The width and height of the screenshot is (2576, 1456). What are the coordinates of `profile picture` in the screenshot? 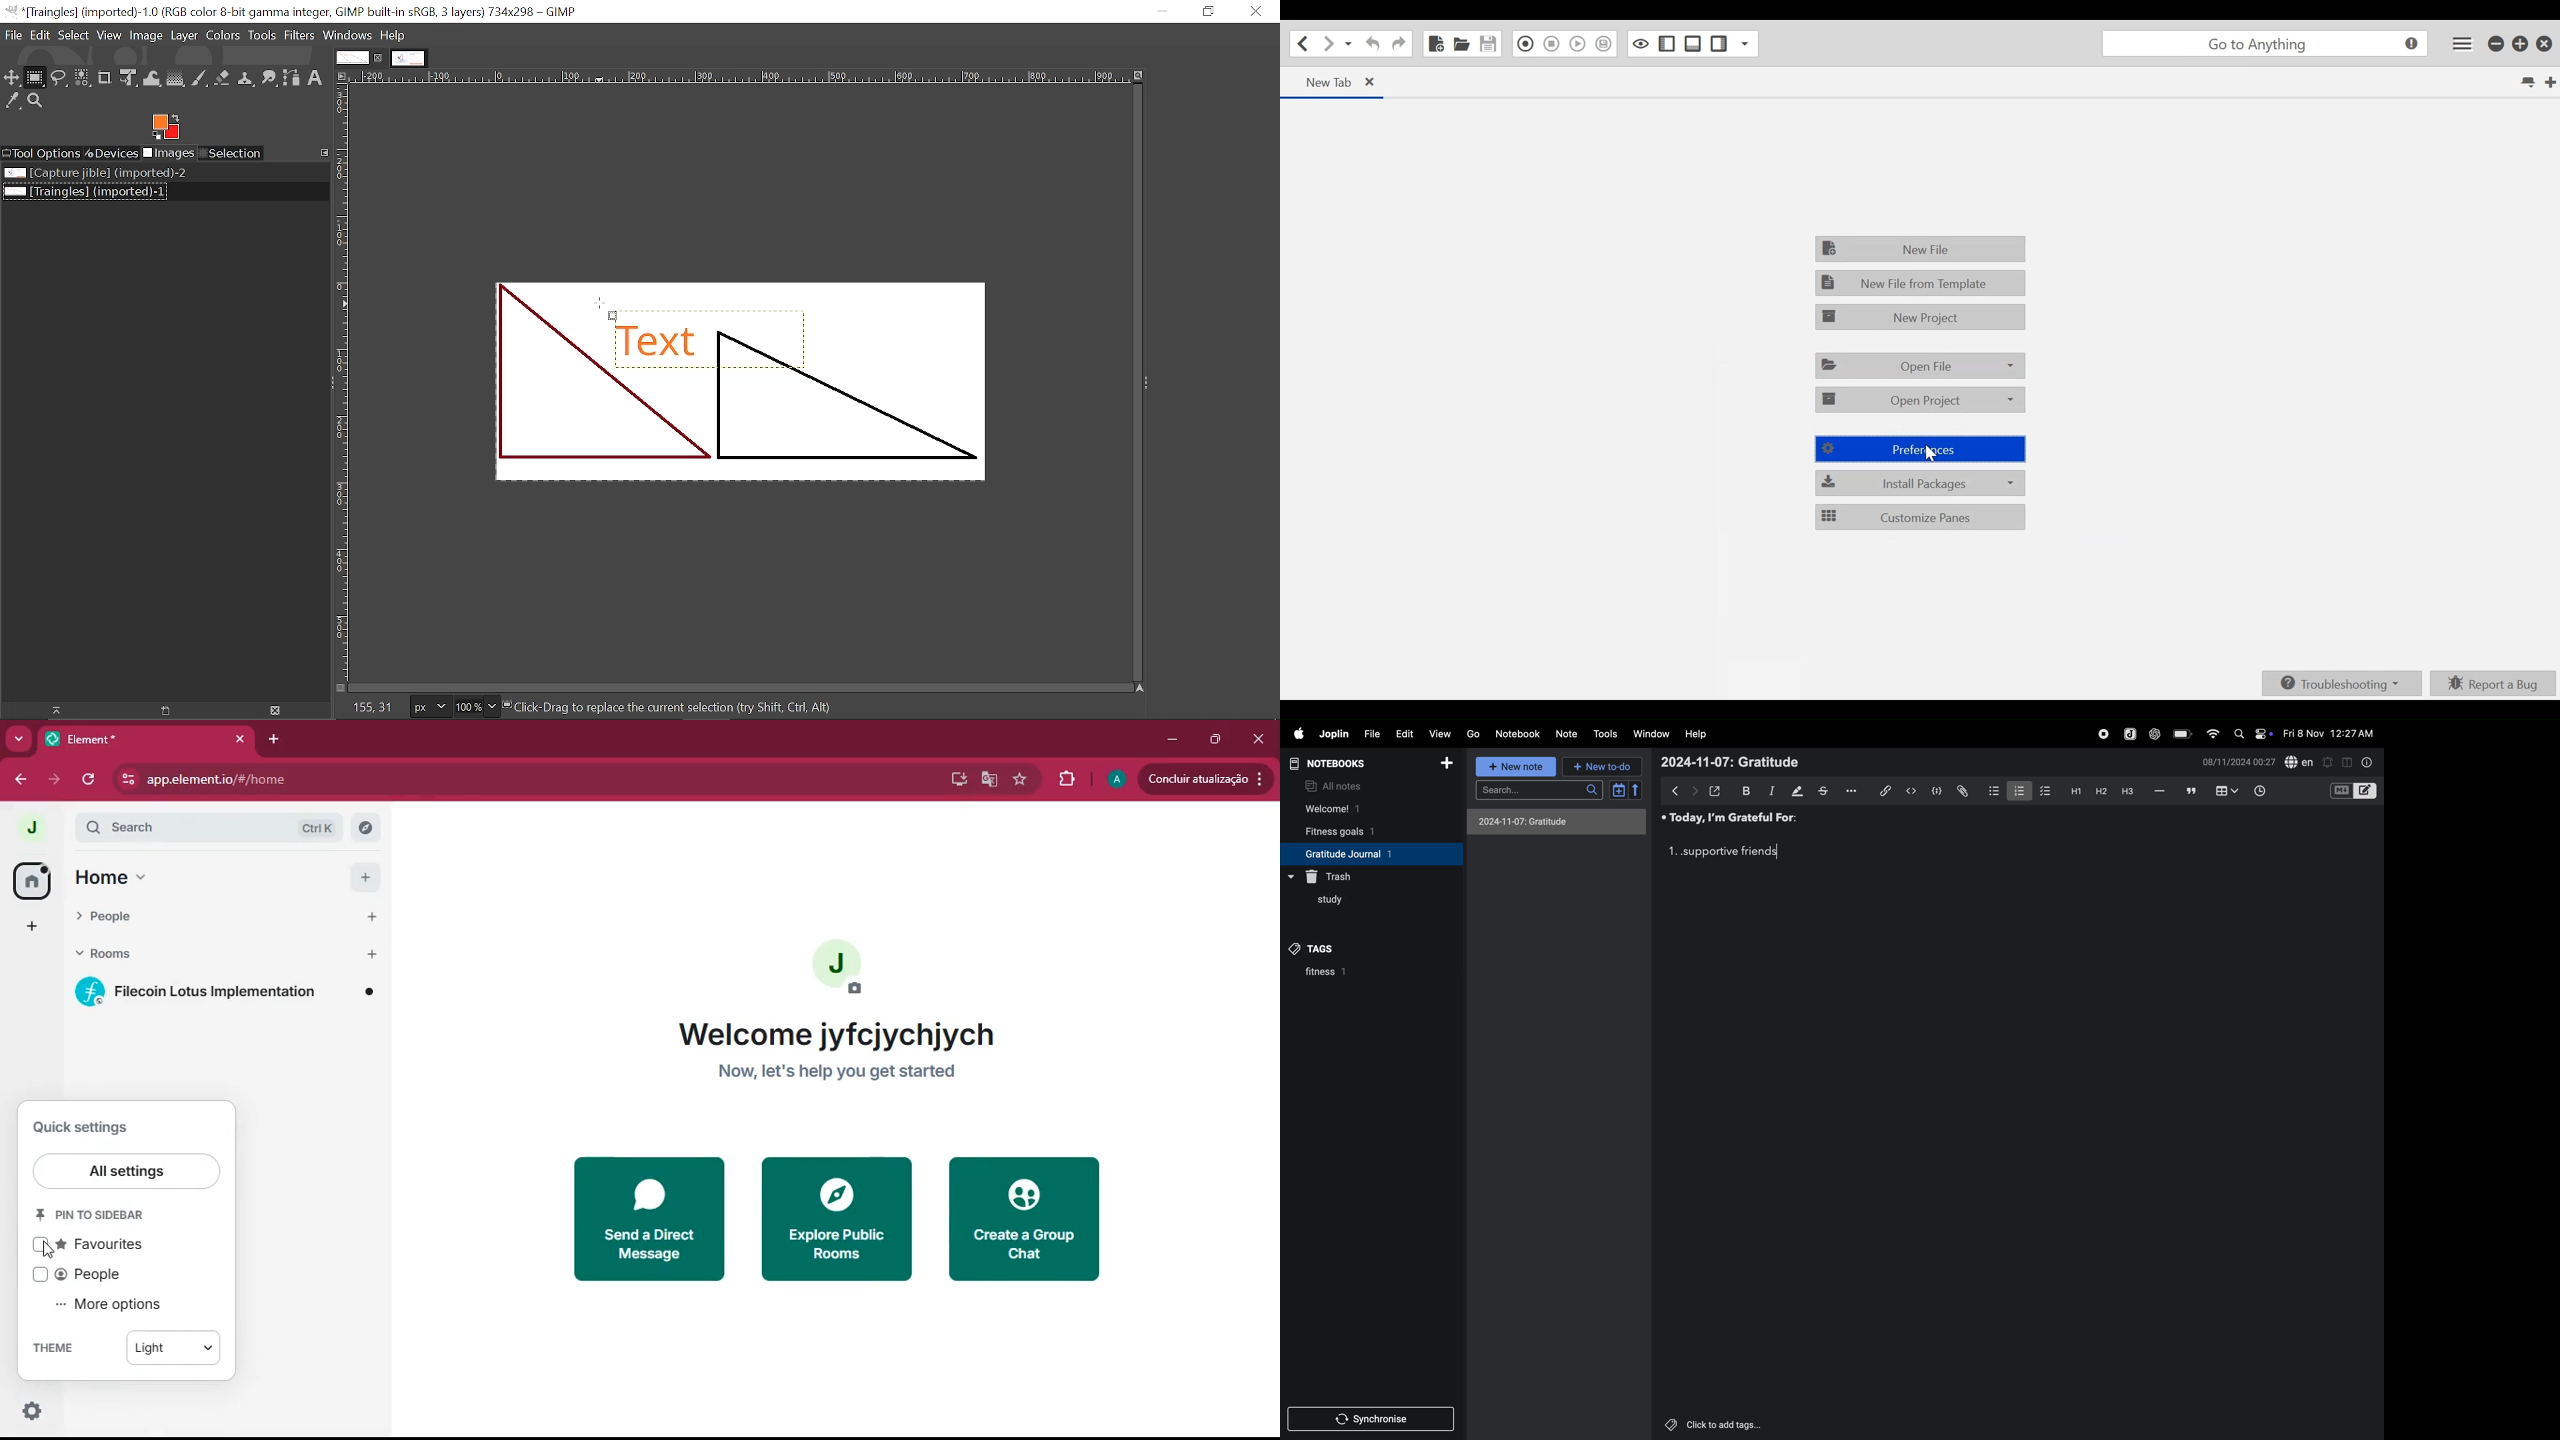 It's located at (838, 966).